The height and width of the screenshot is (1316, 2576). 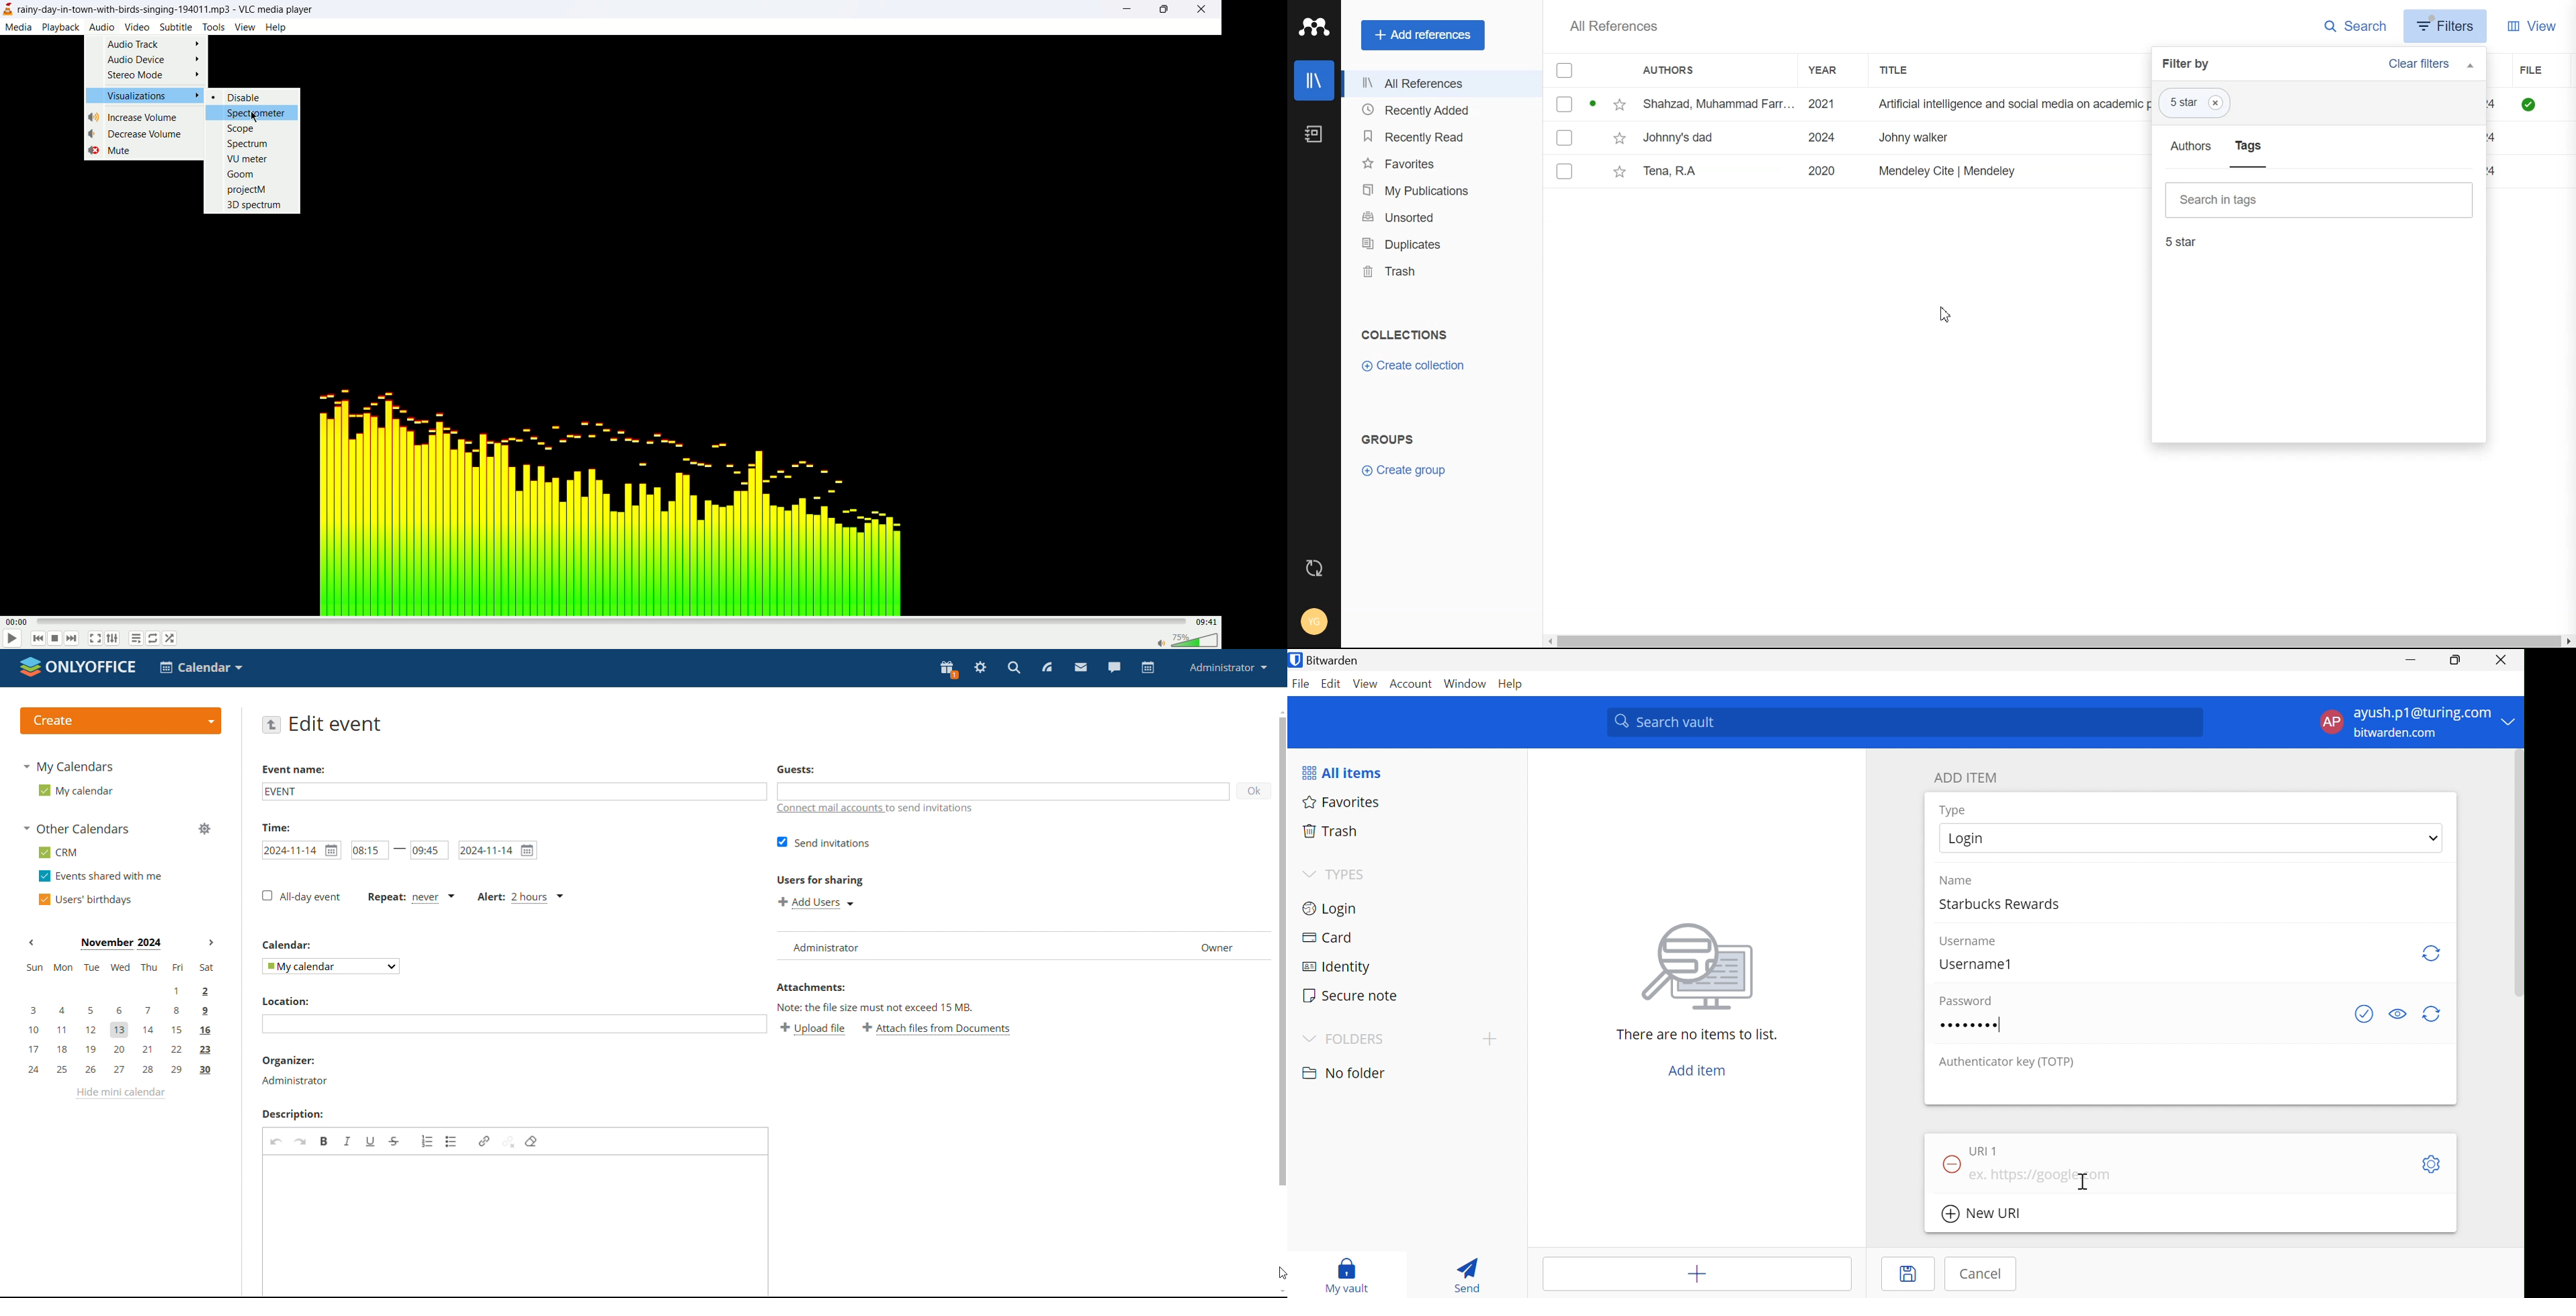 What do you see at coordinates (1489, 1039) in the screenshot?
I see `Drop Down` at bounding box center [1489, 1039].